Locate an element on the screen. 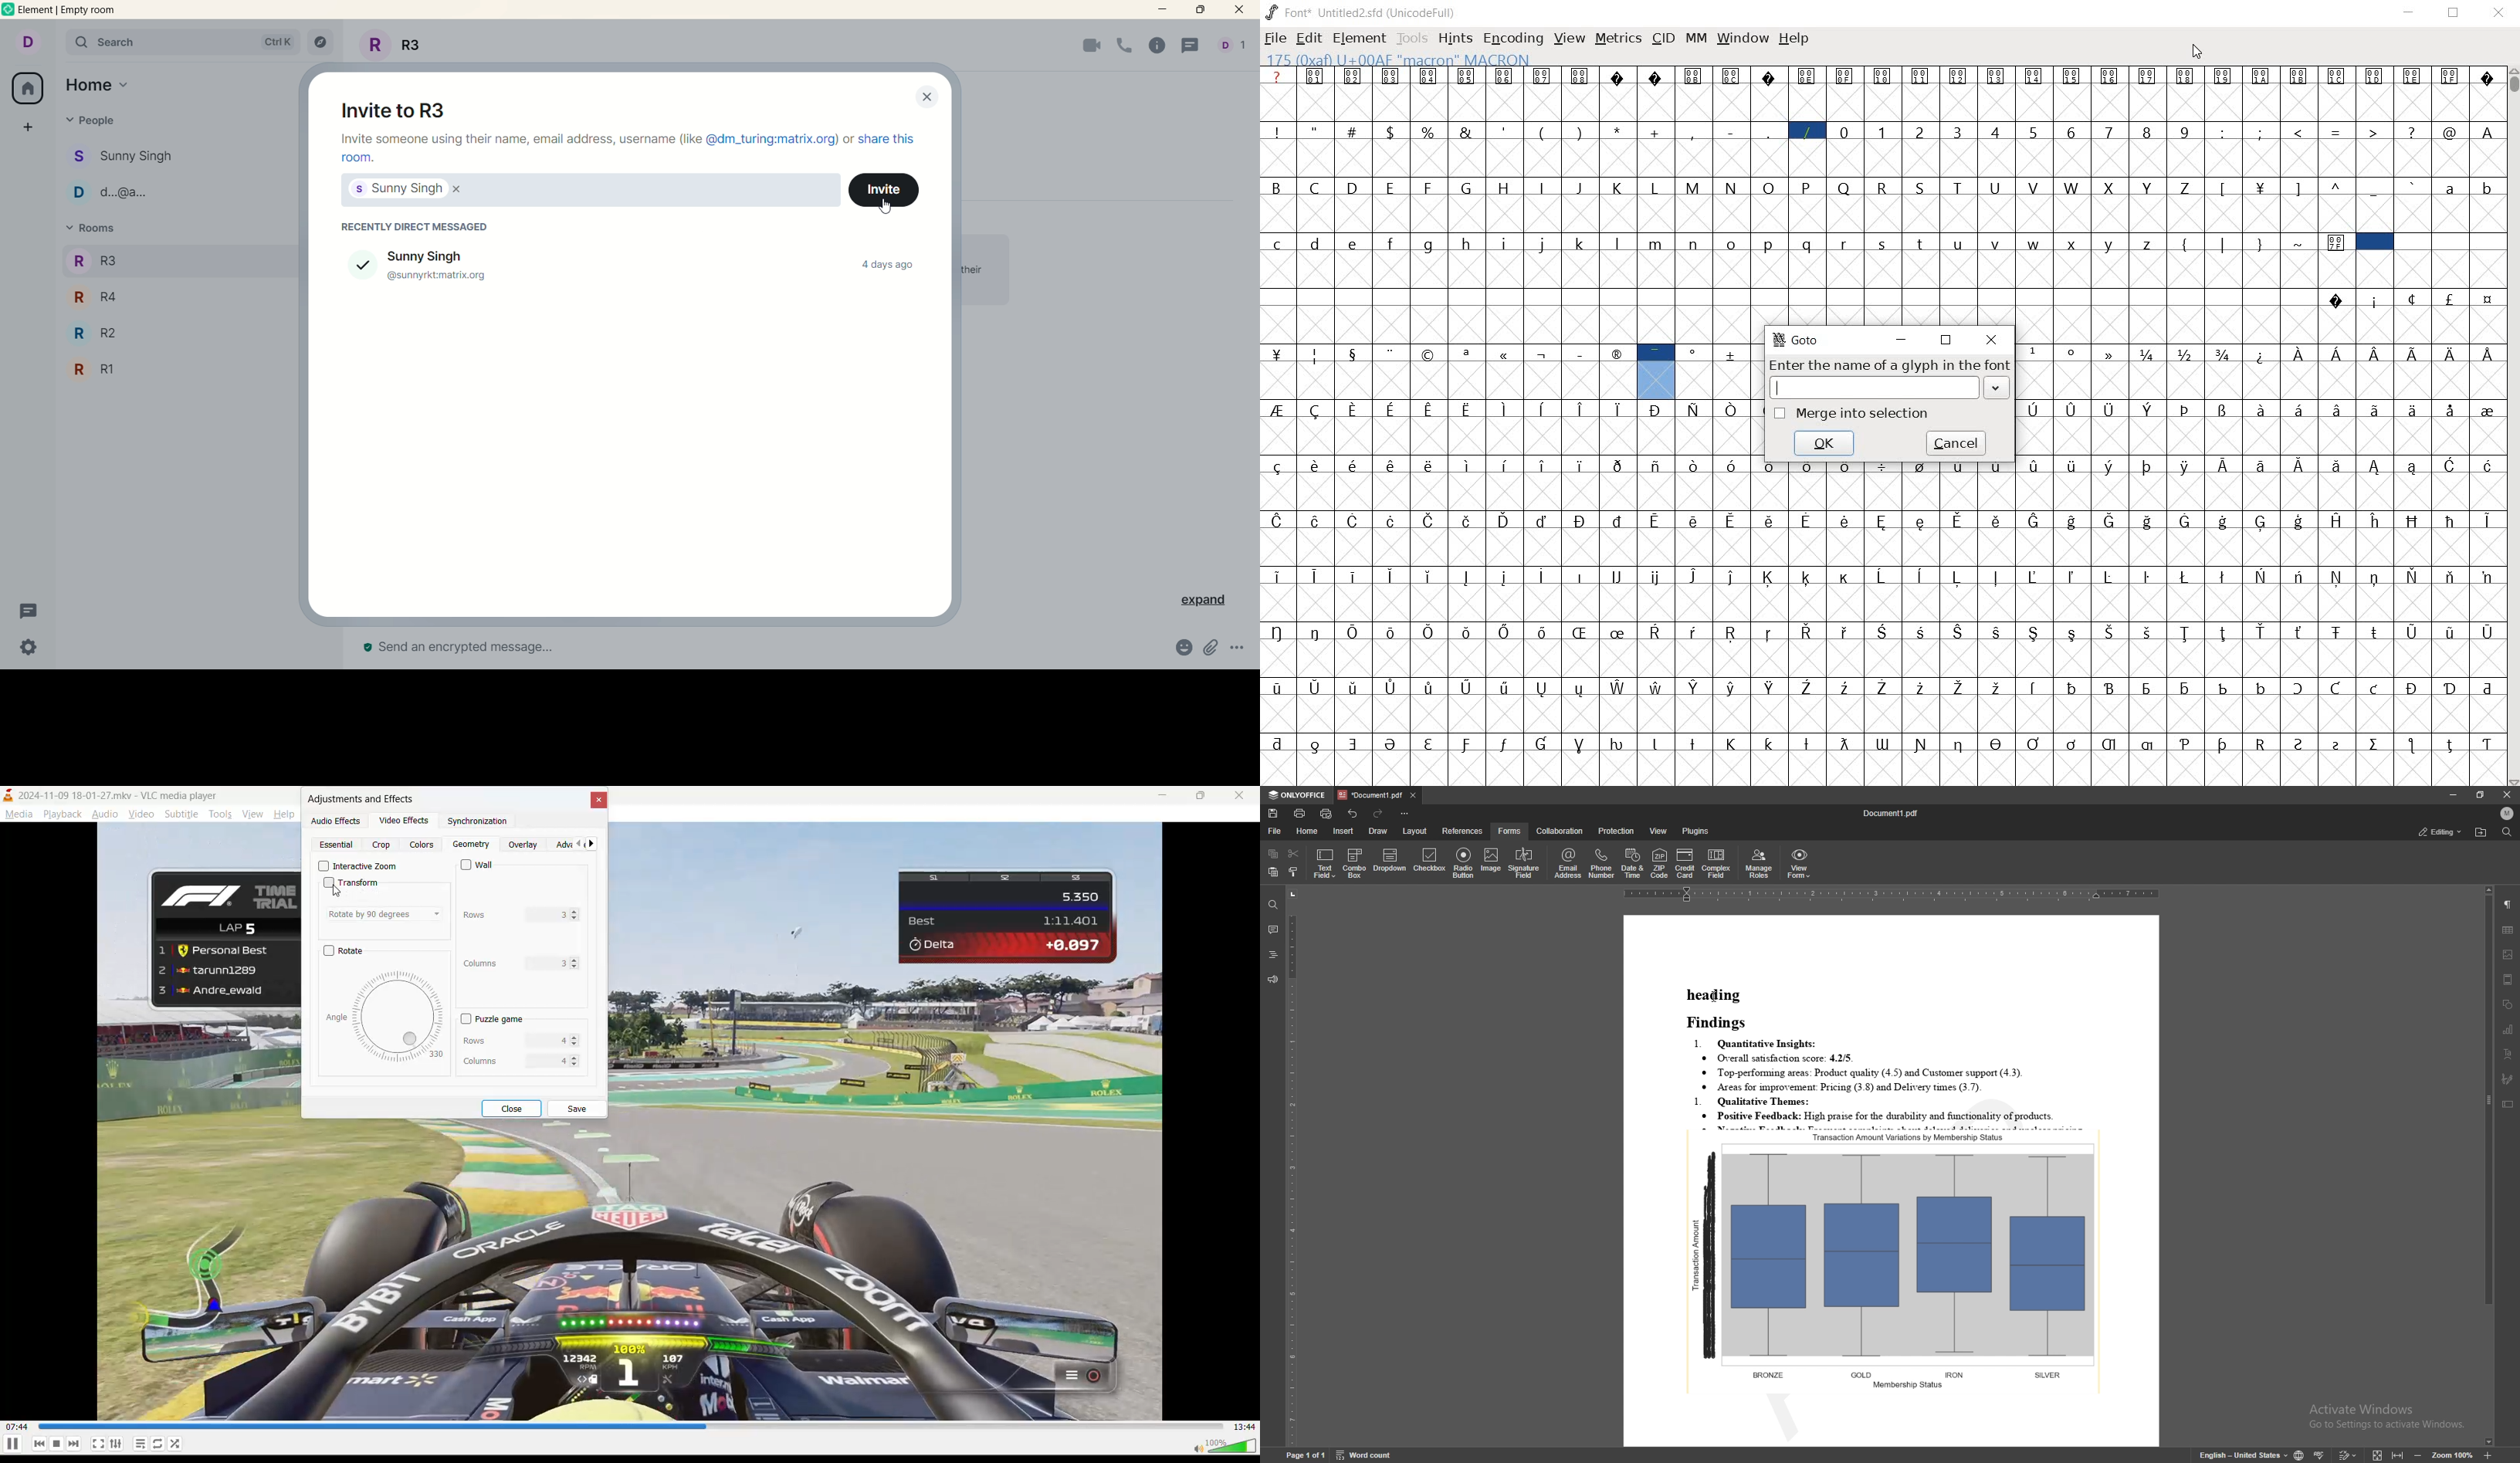 The height and width of the screenshot is (1484, 2520). special characters is located at coordinates (2223, 202).